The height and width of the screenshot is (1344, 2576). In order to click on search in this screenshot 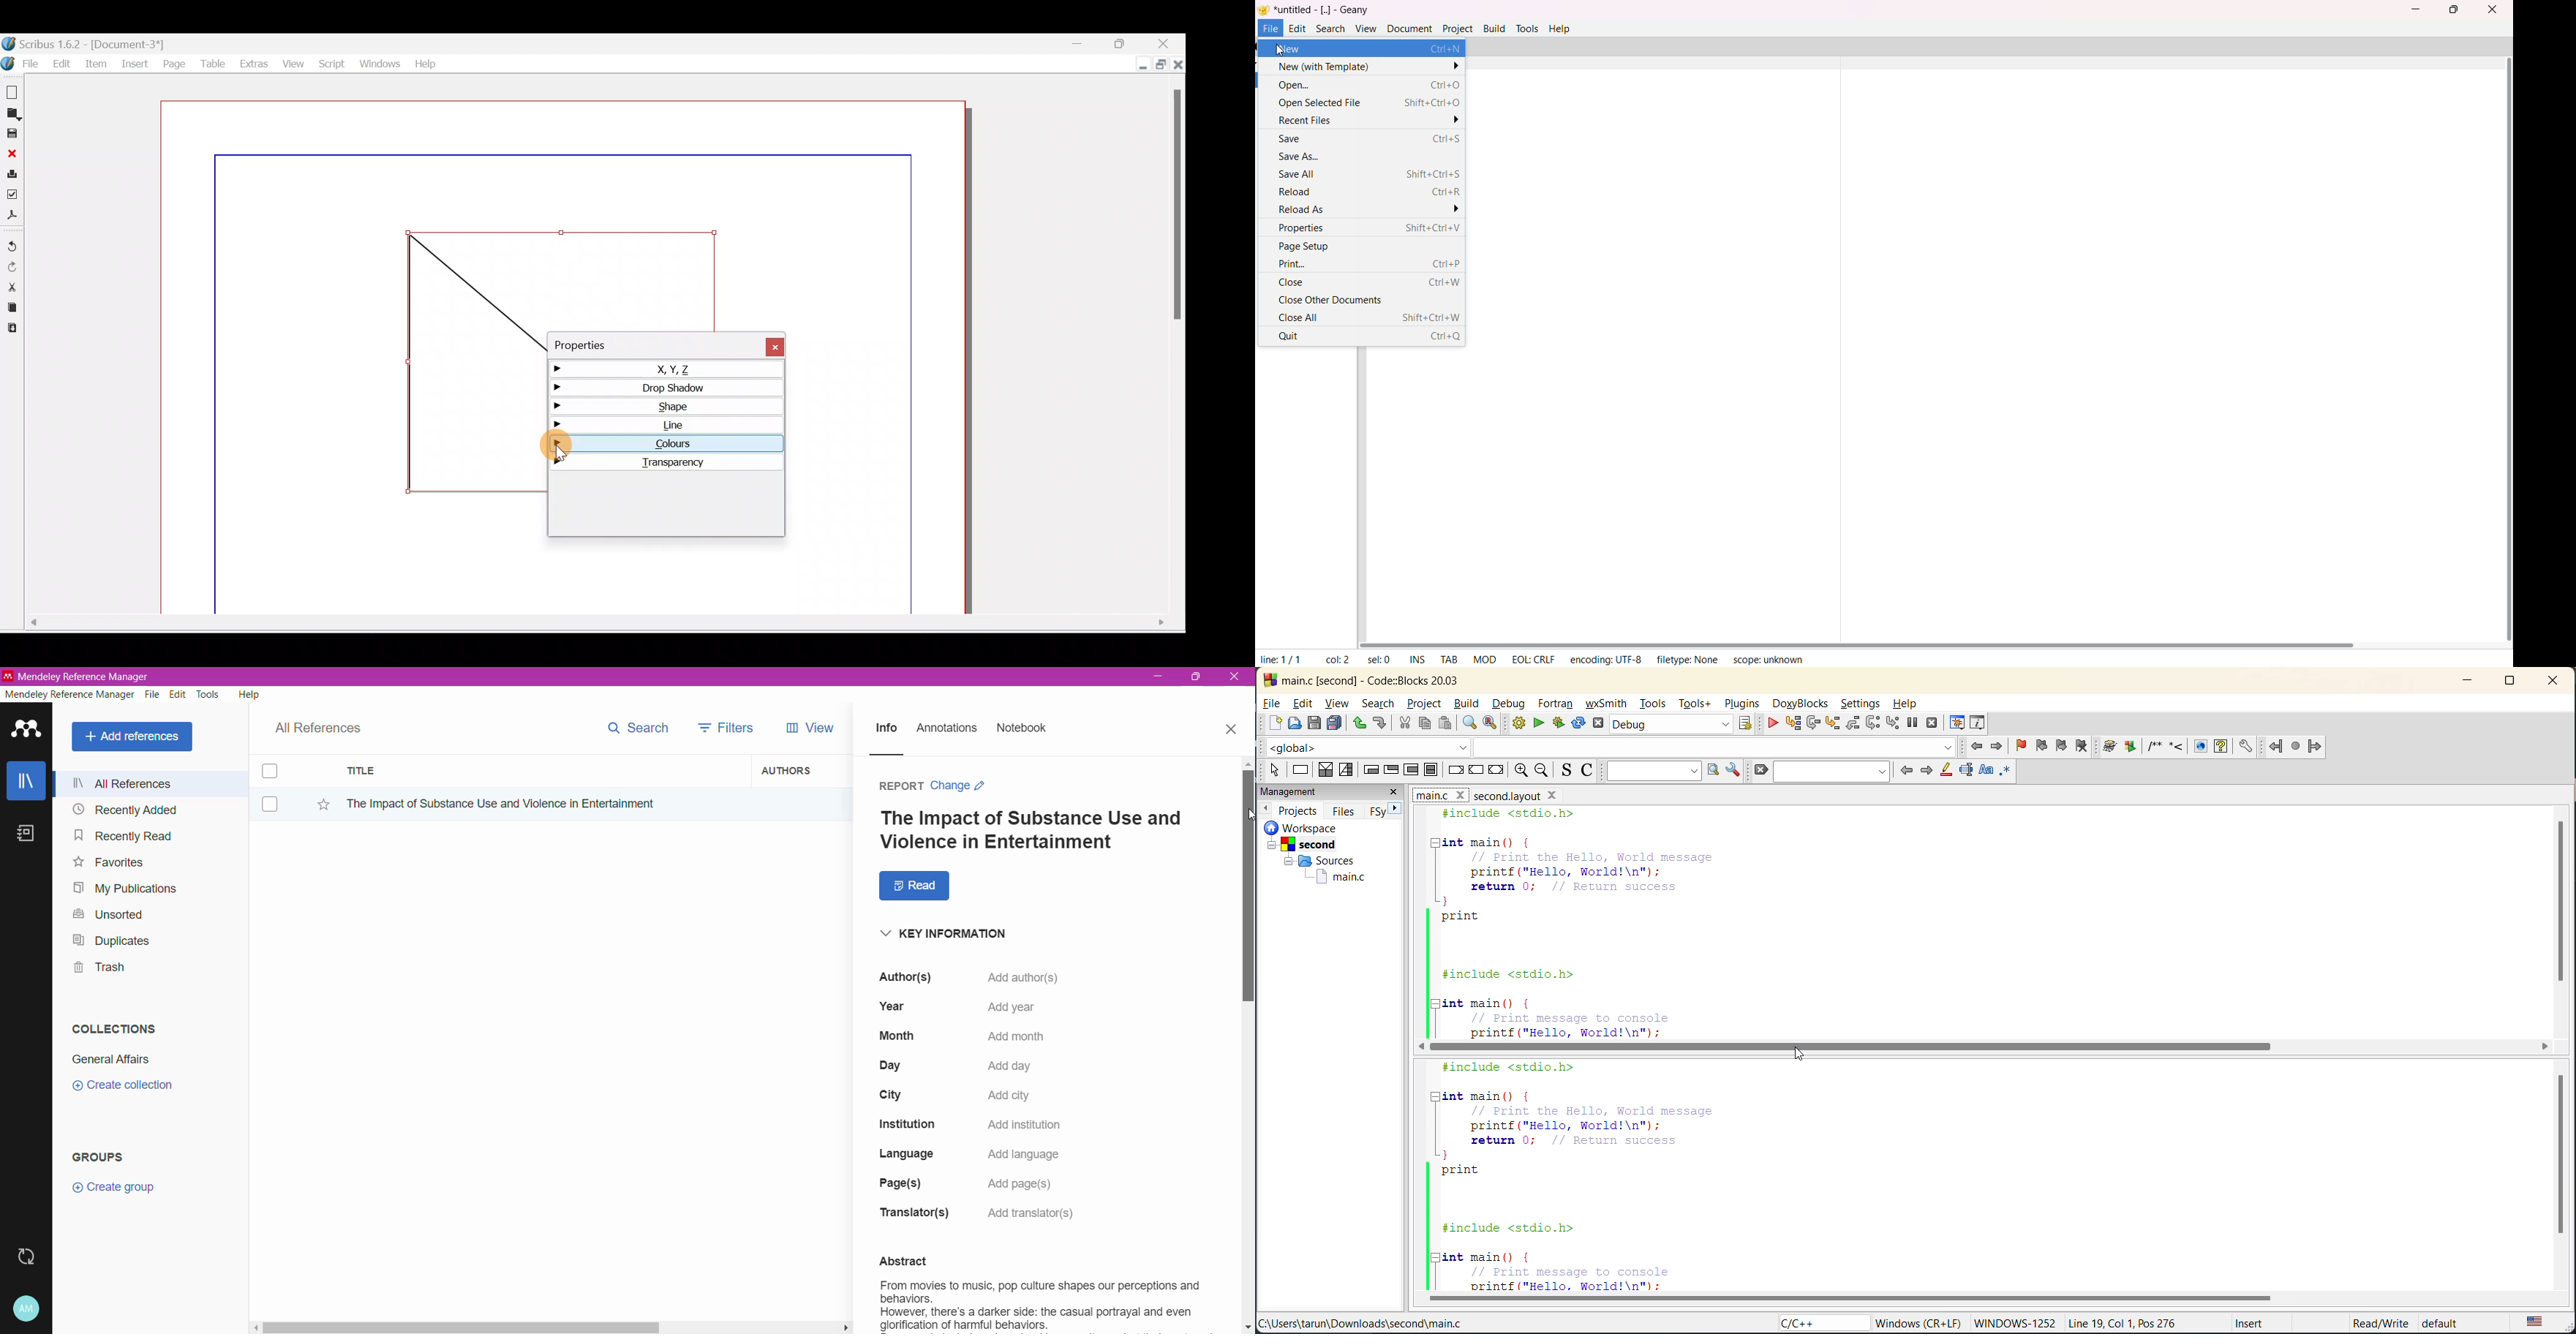, I will do `click(1831, 772)`.